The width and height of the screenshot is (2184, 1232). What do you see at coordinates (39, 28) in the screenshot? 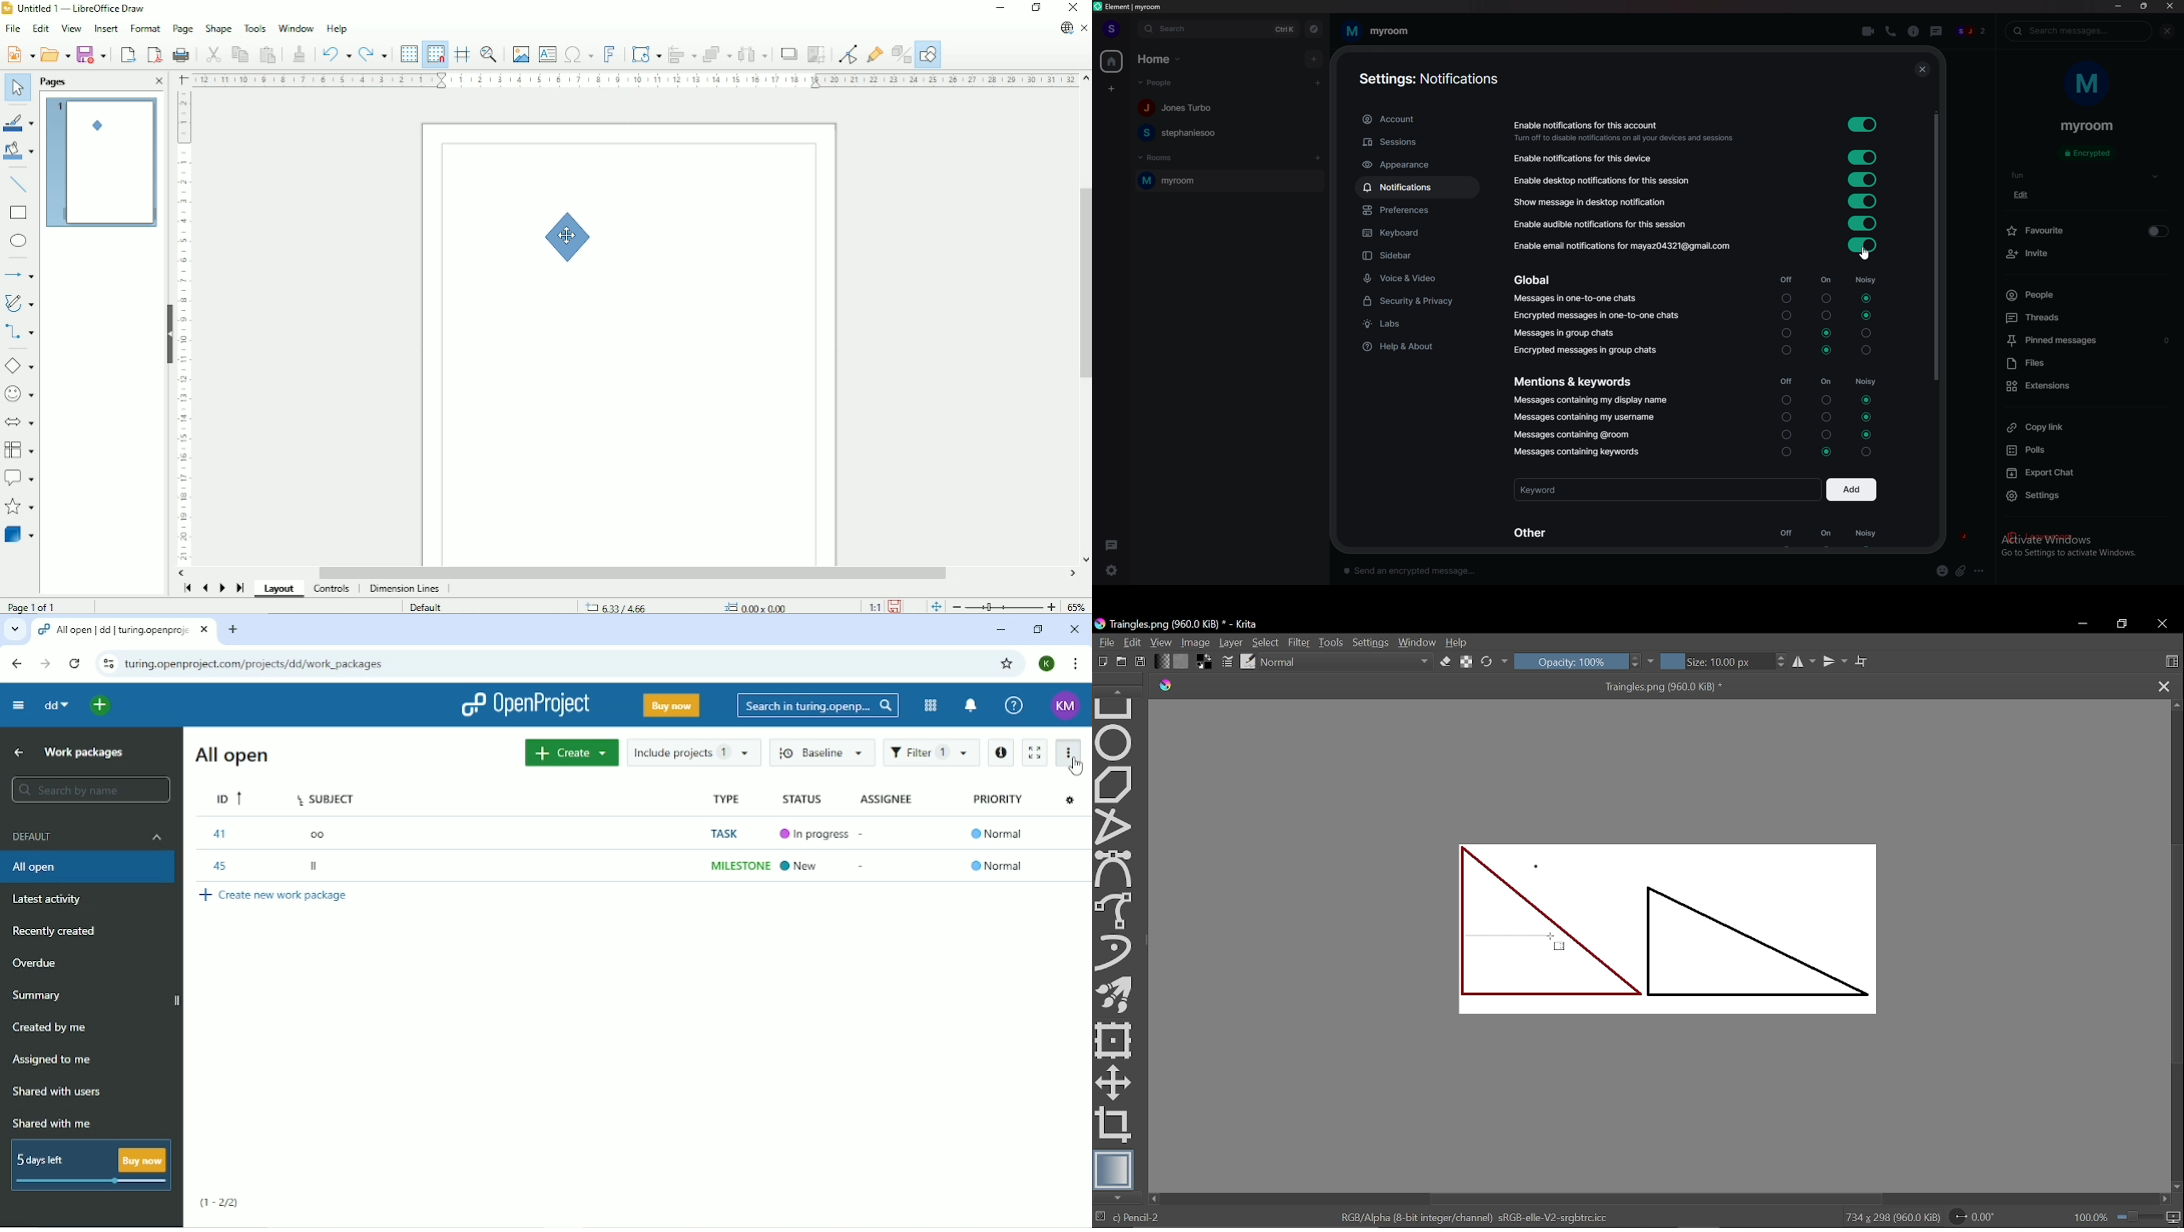
I see `Edit` at bounding box center [39, 28].